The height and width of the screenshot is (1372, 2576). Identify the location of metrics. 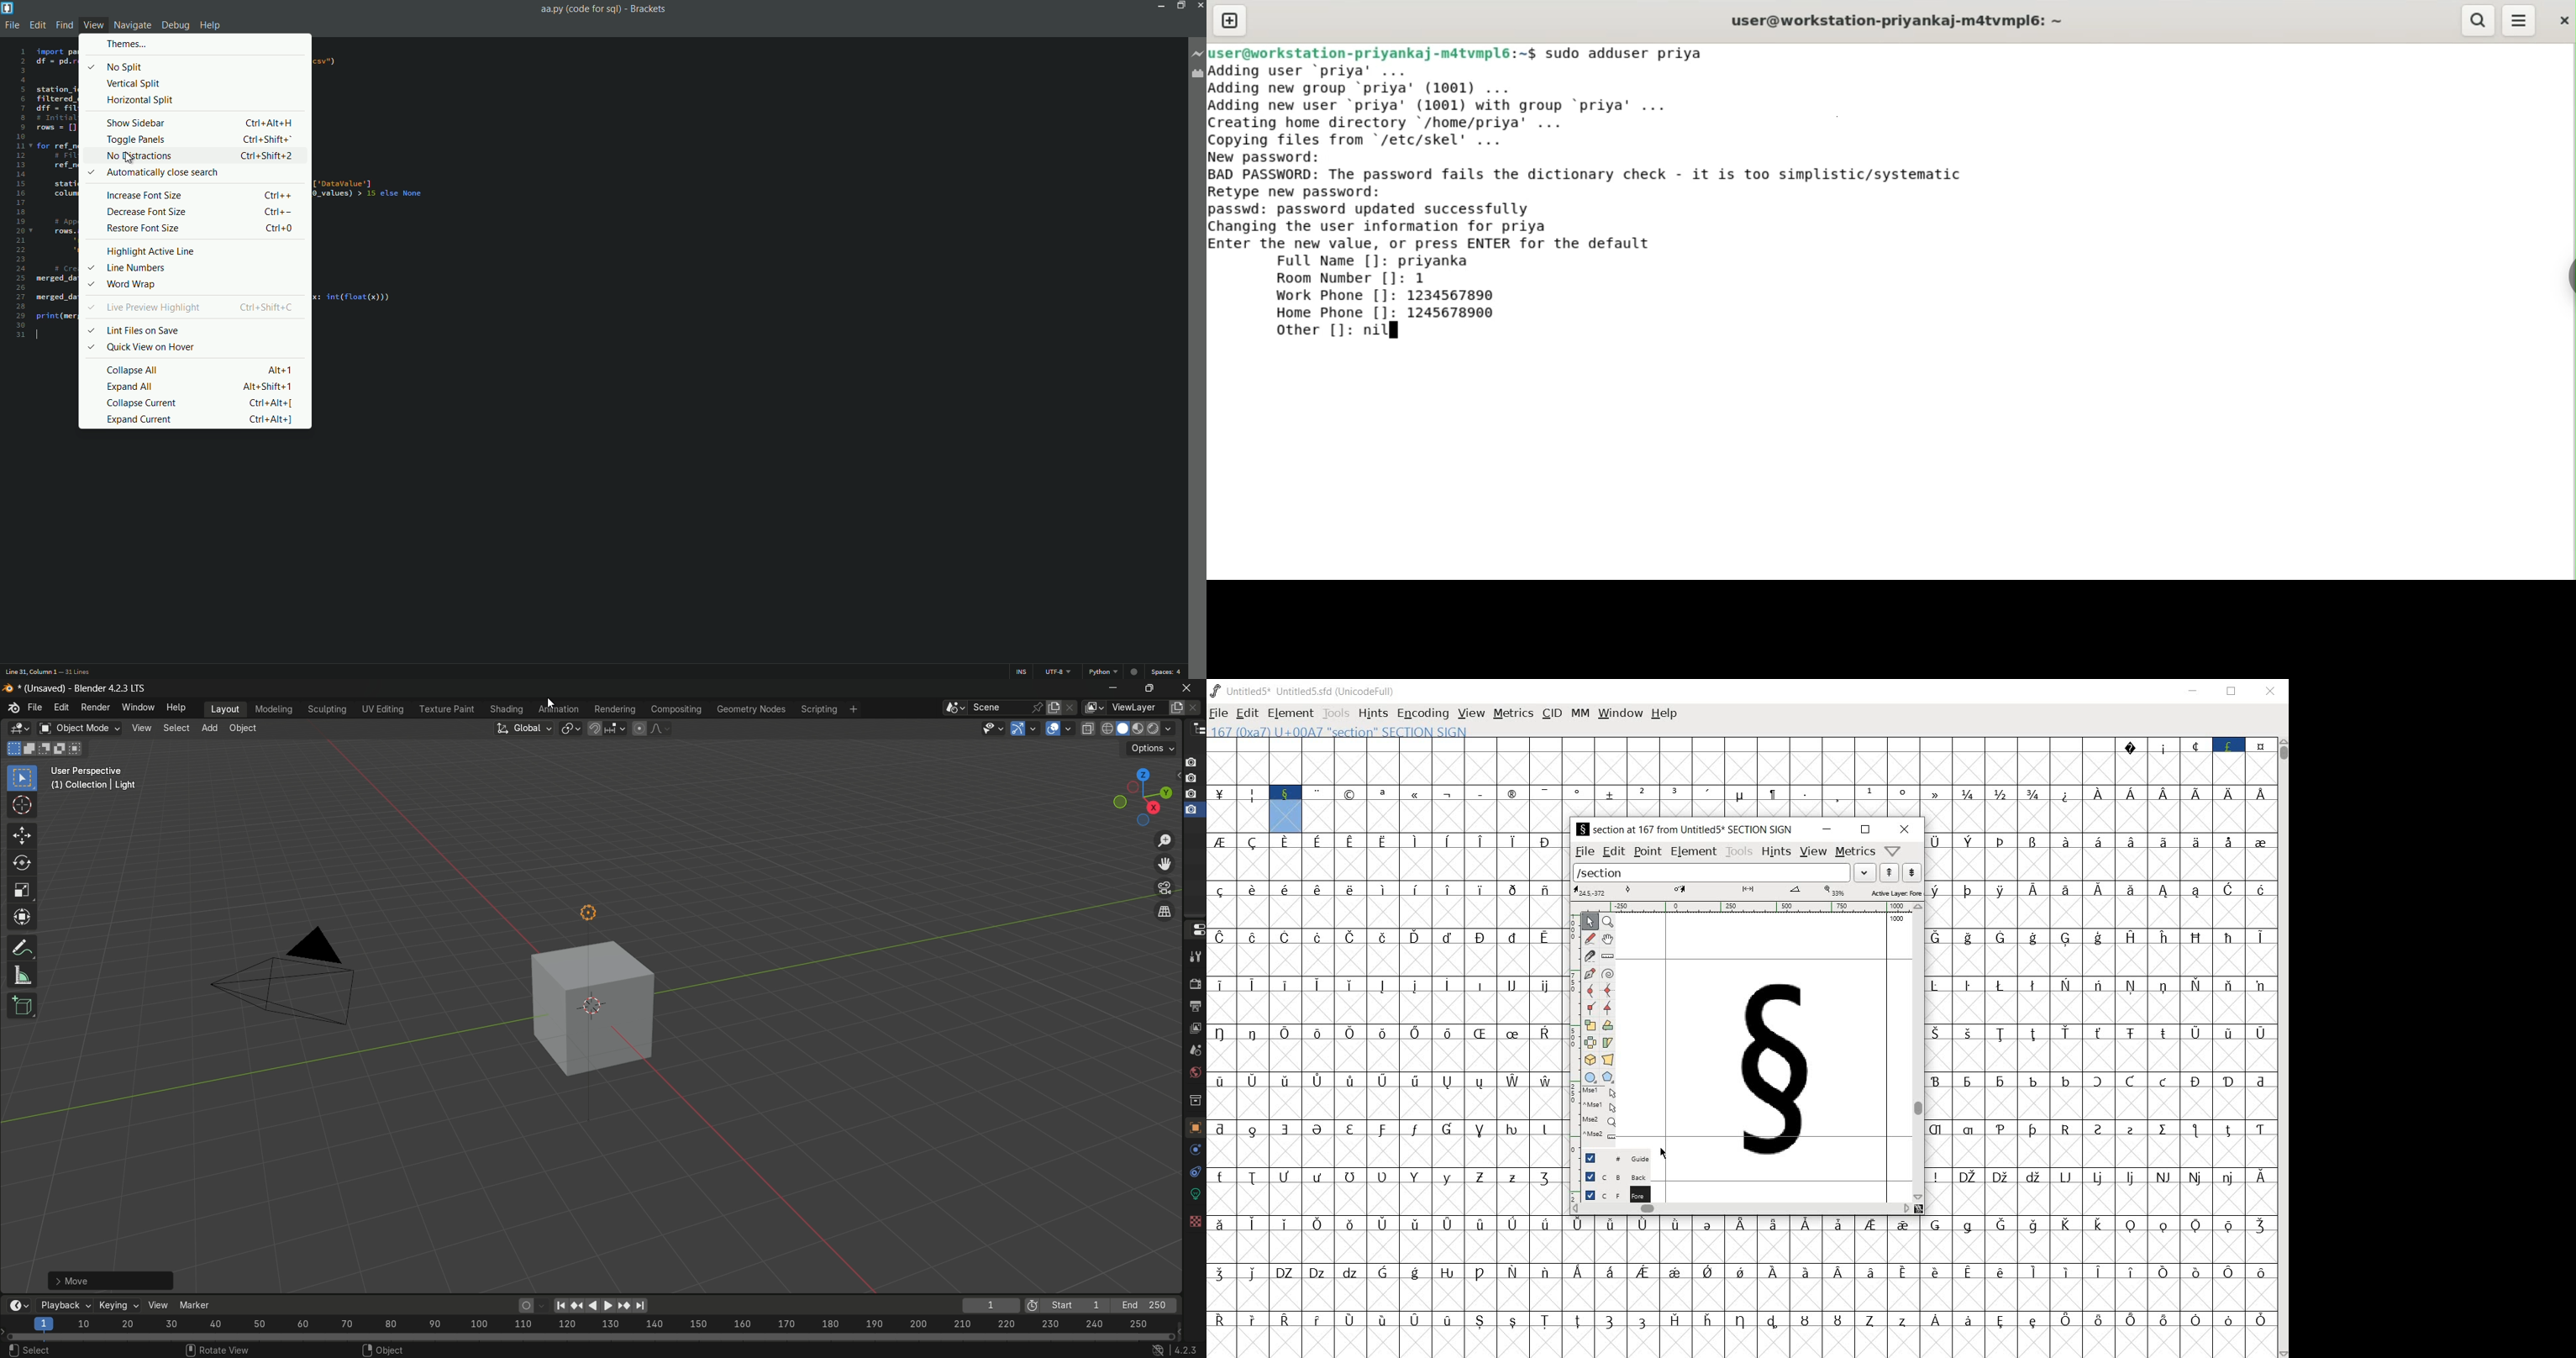
(1855, 852).